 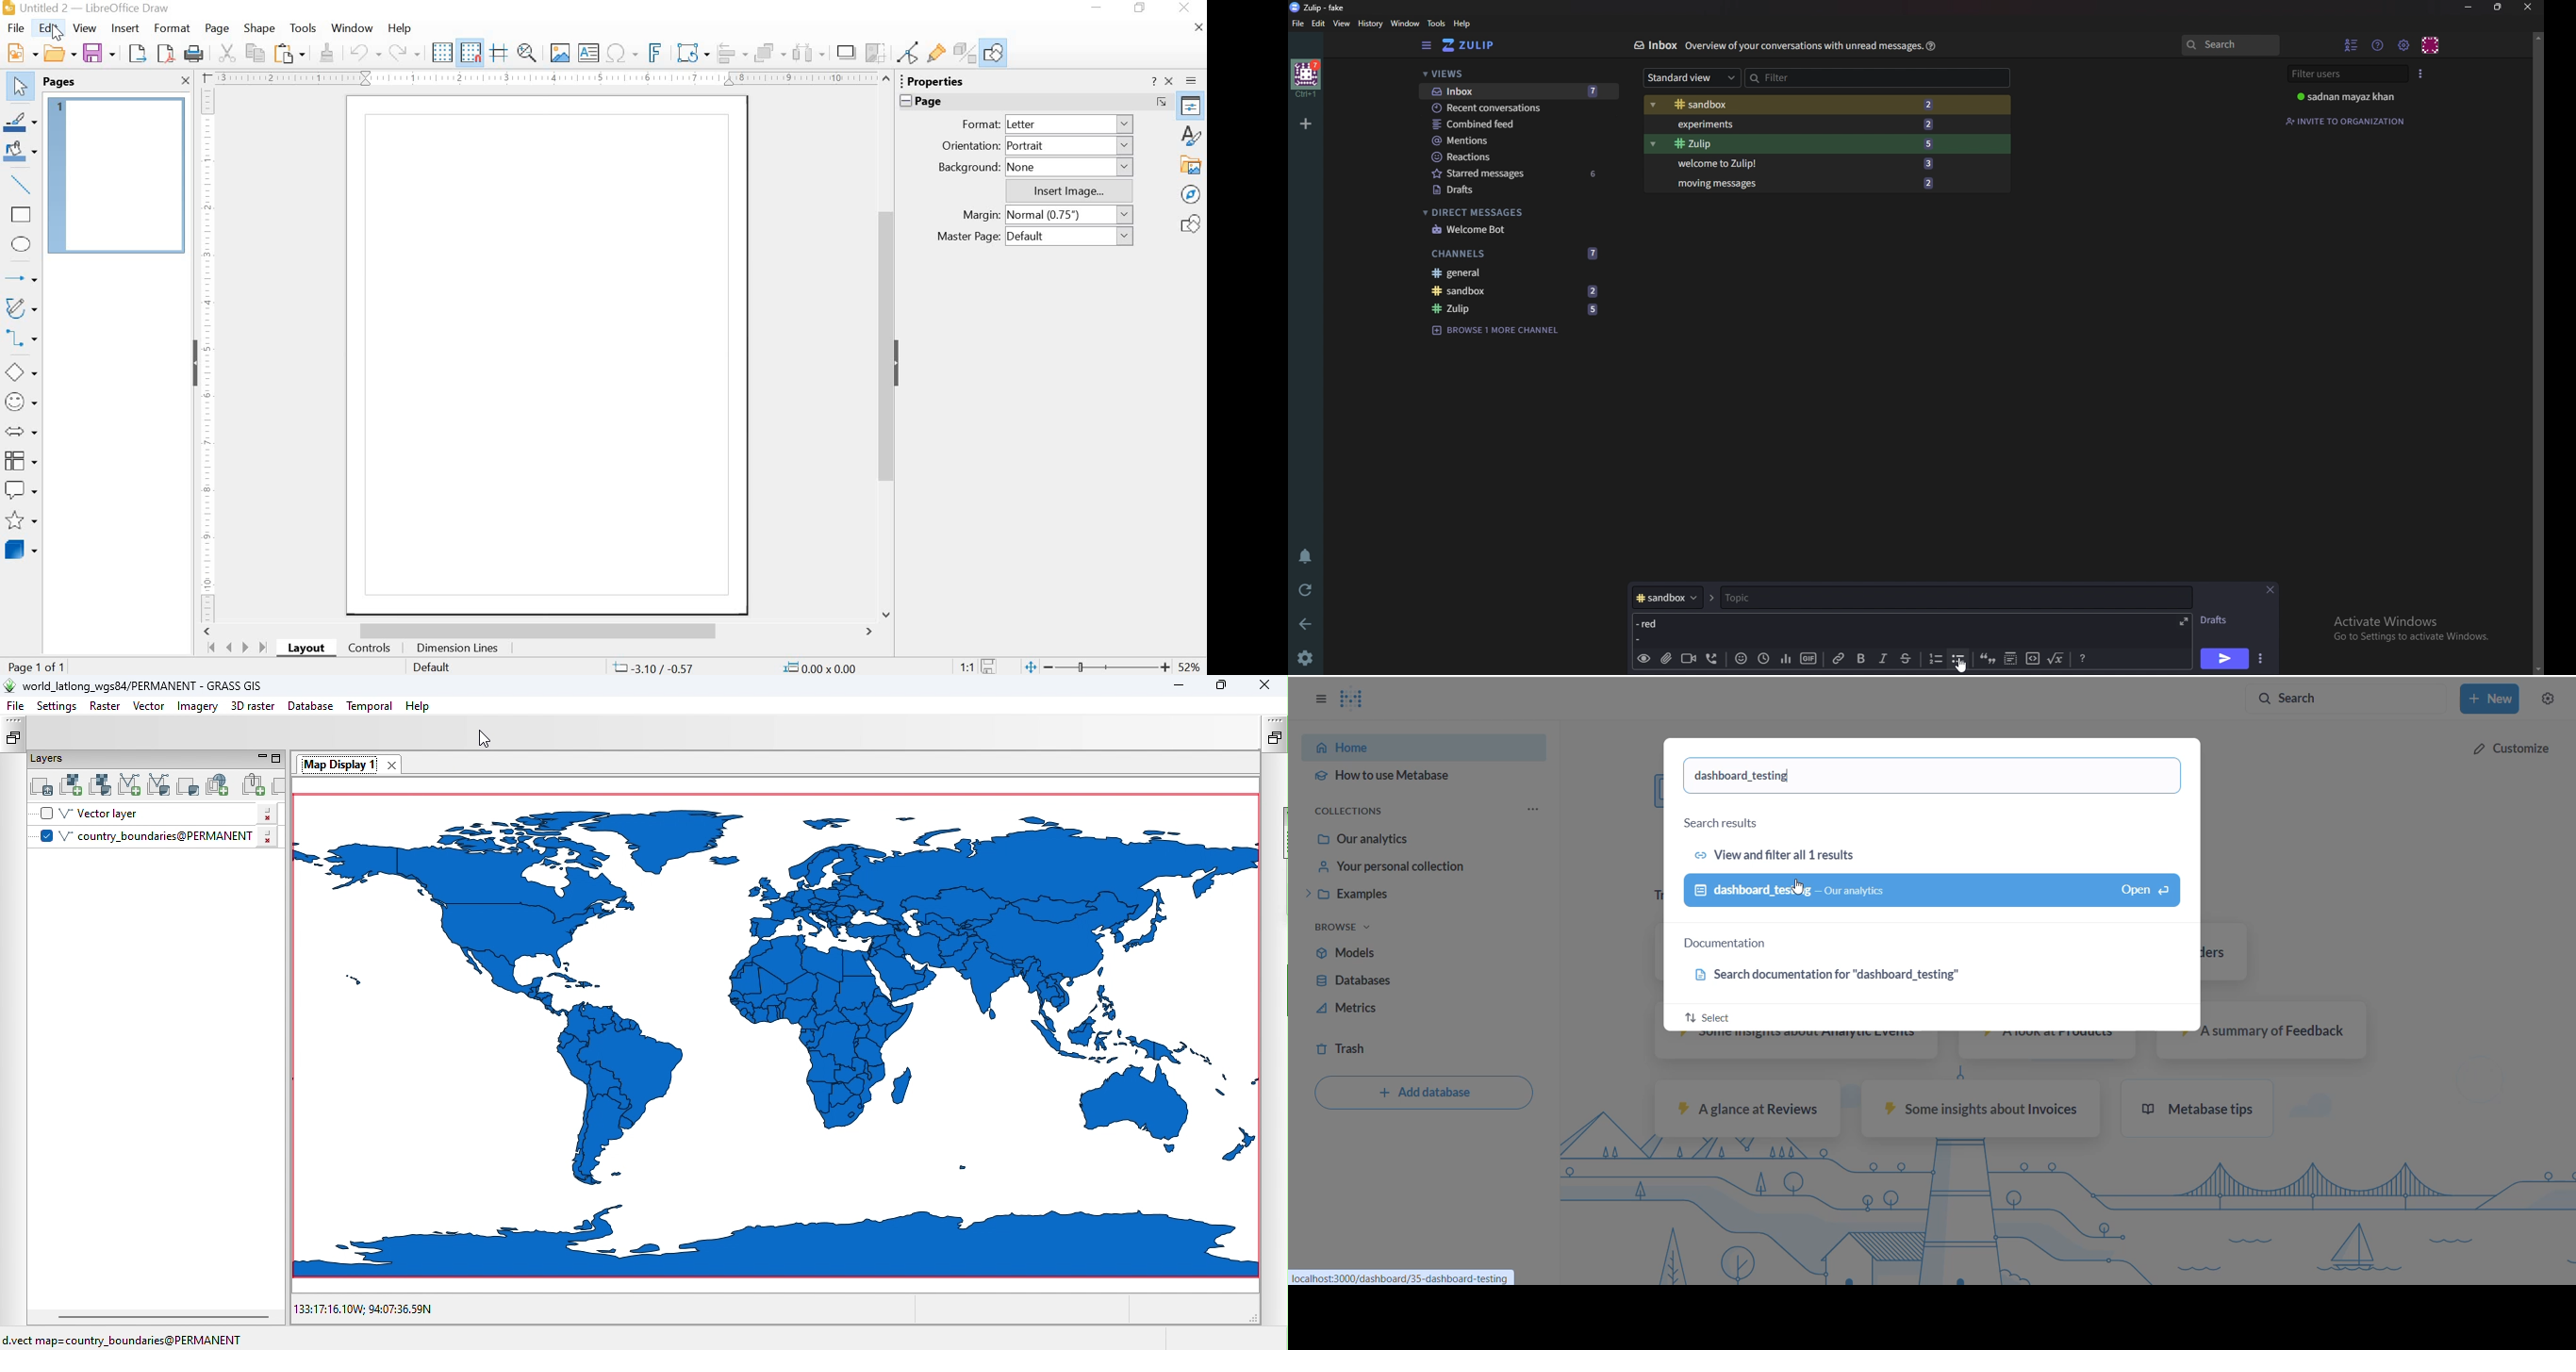 I want to click on Home, so click(x=1307, y=78).